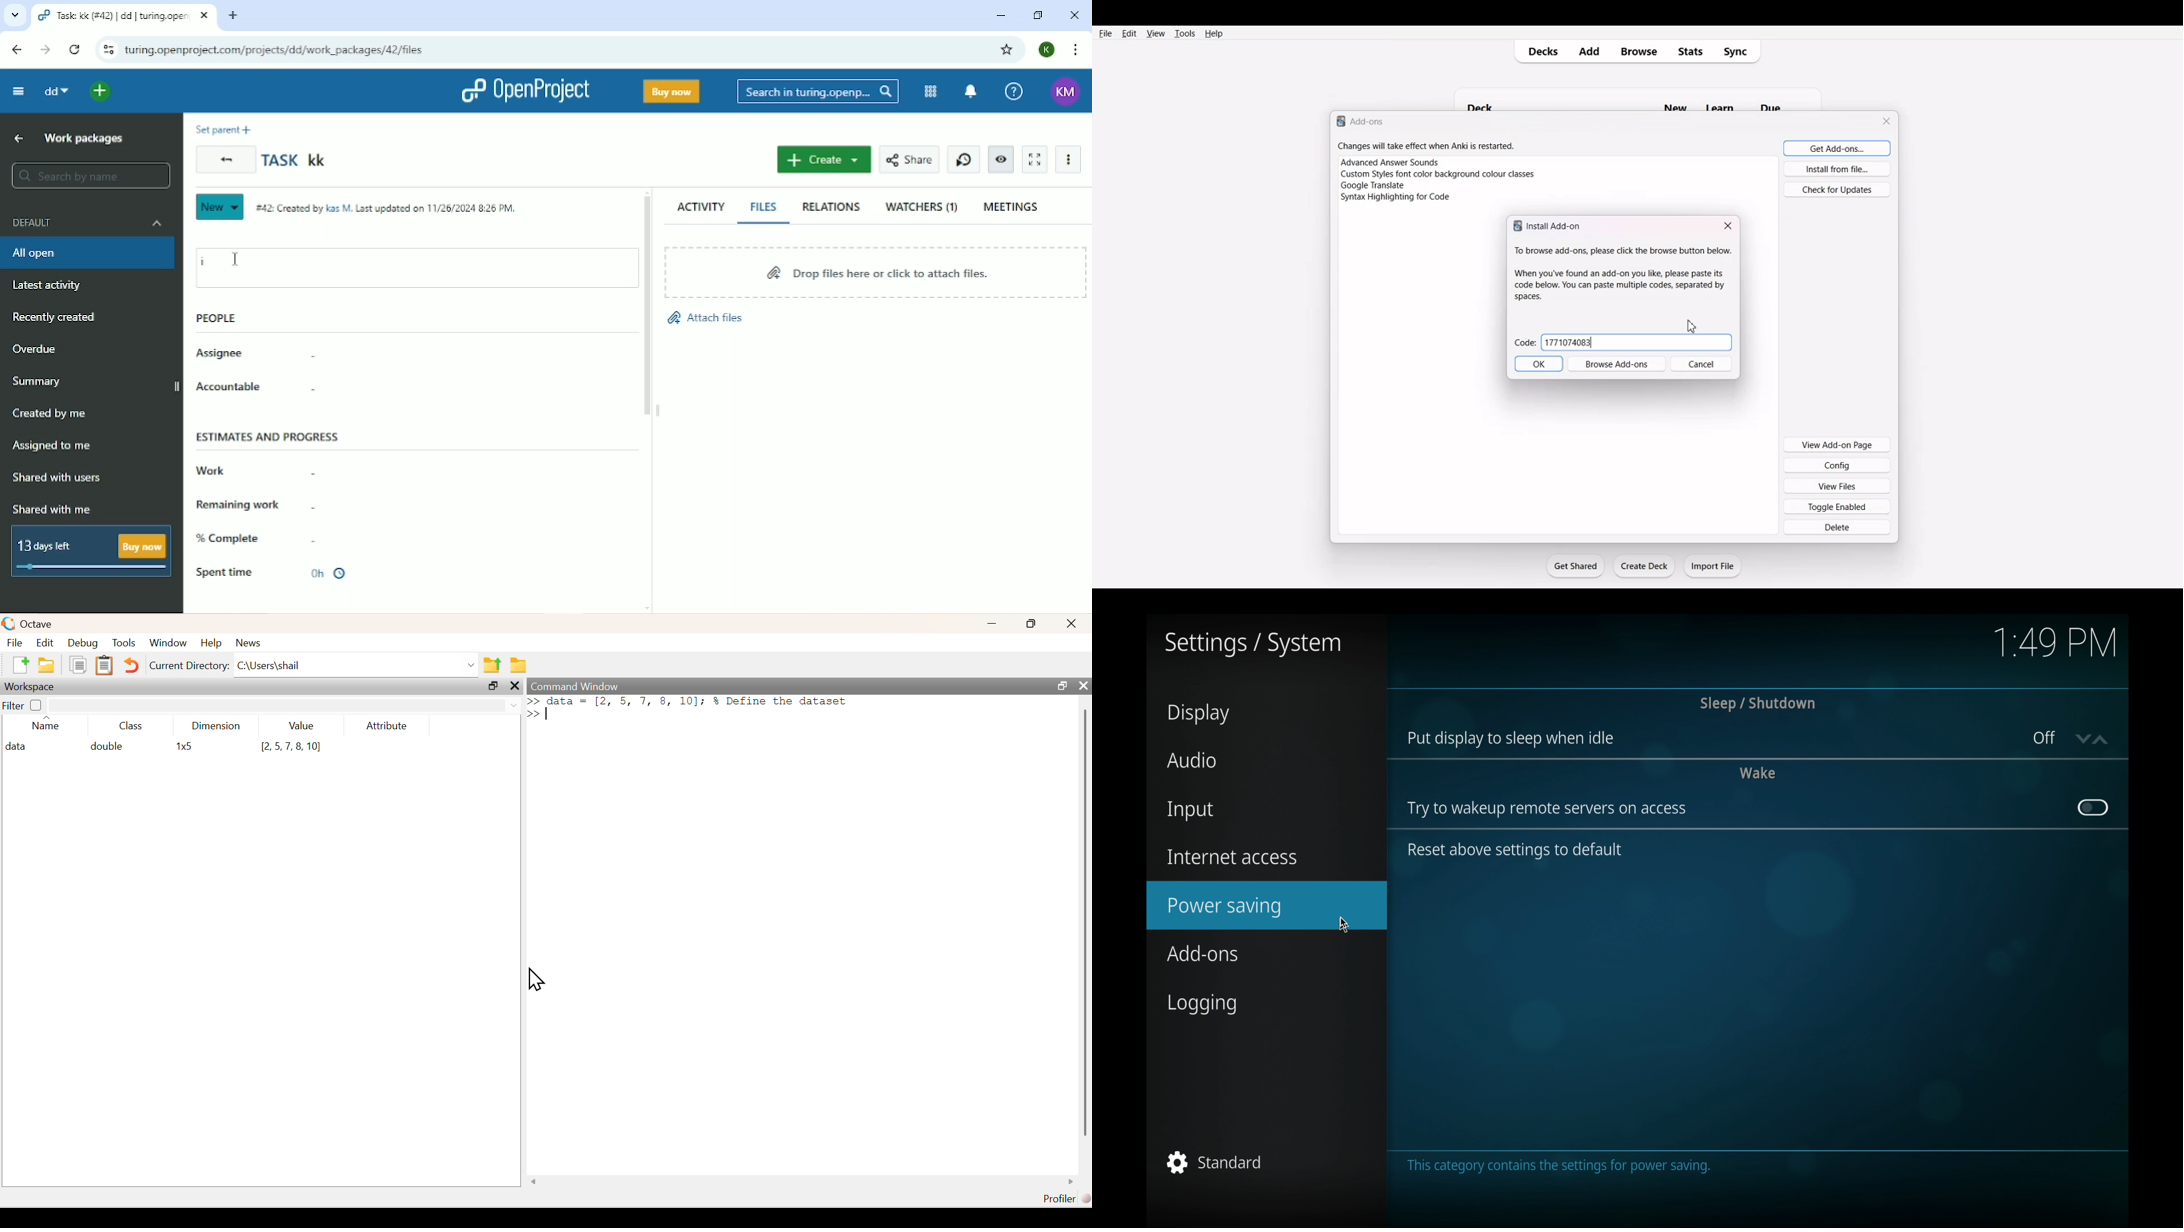  Describe the element at coordinates (1692, 51) in the screenshot. I see `Stats` at that location.